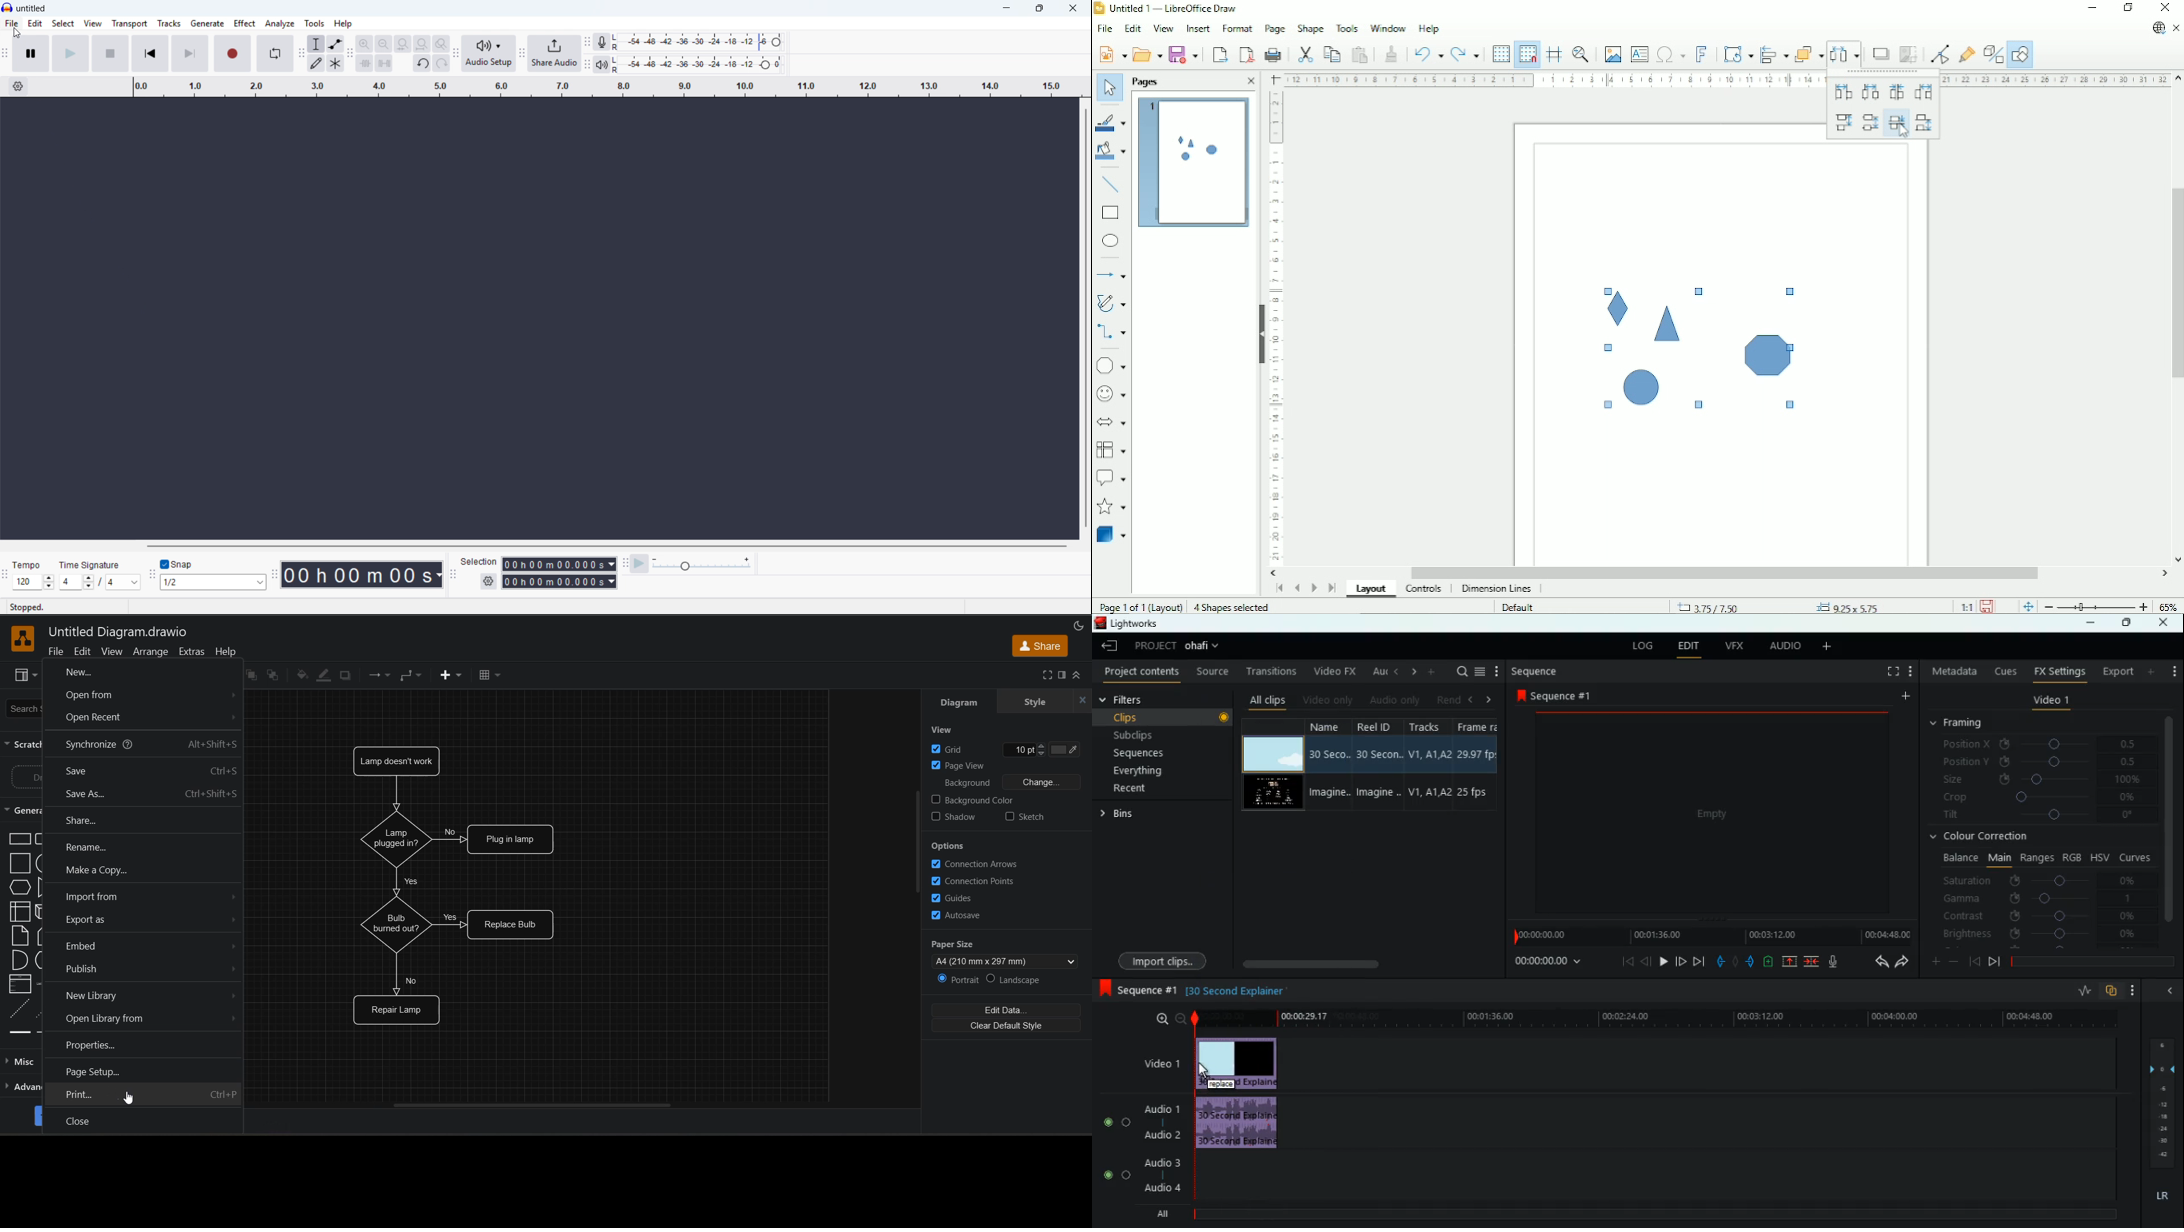 This screenshot has width=2184, height=1232. Describe the element at coordinates (945, 729) in the screenshot. I see `view` at that location.